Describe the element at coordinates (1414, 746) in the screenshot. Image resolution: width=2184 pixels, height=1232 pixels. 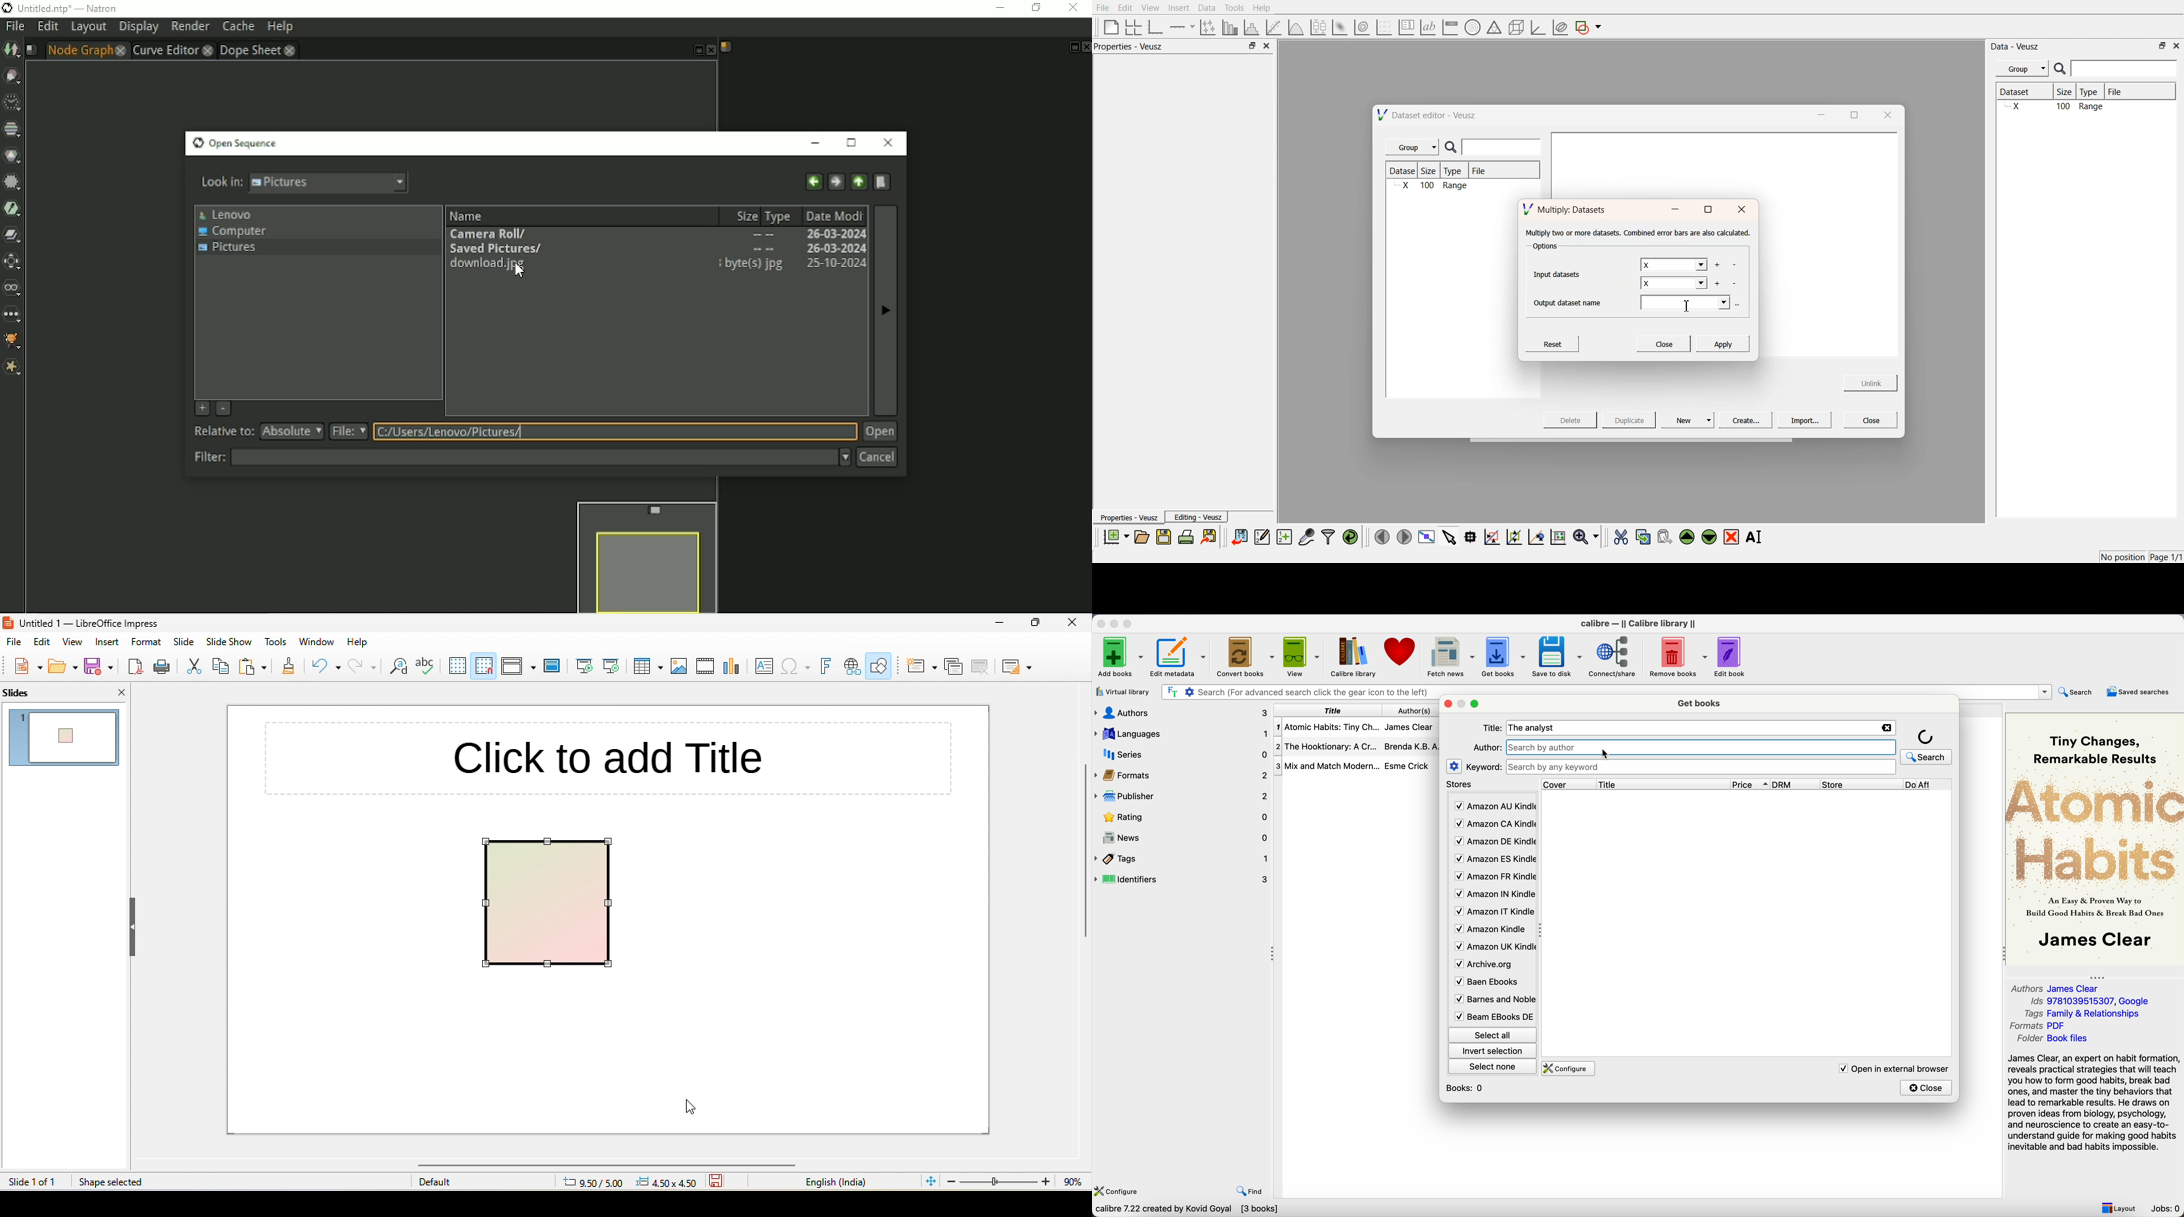
I see `Brenda K.B.A...` at that location.